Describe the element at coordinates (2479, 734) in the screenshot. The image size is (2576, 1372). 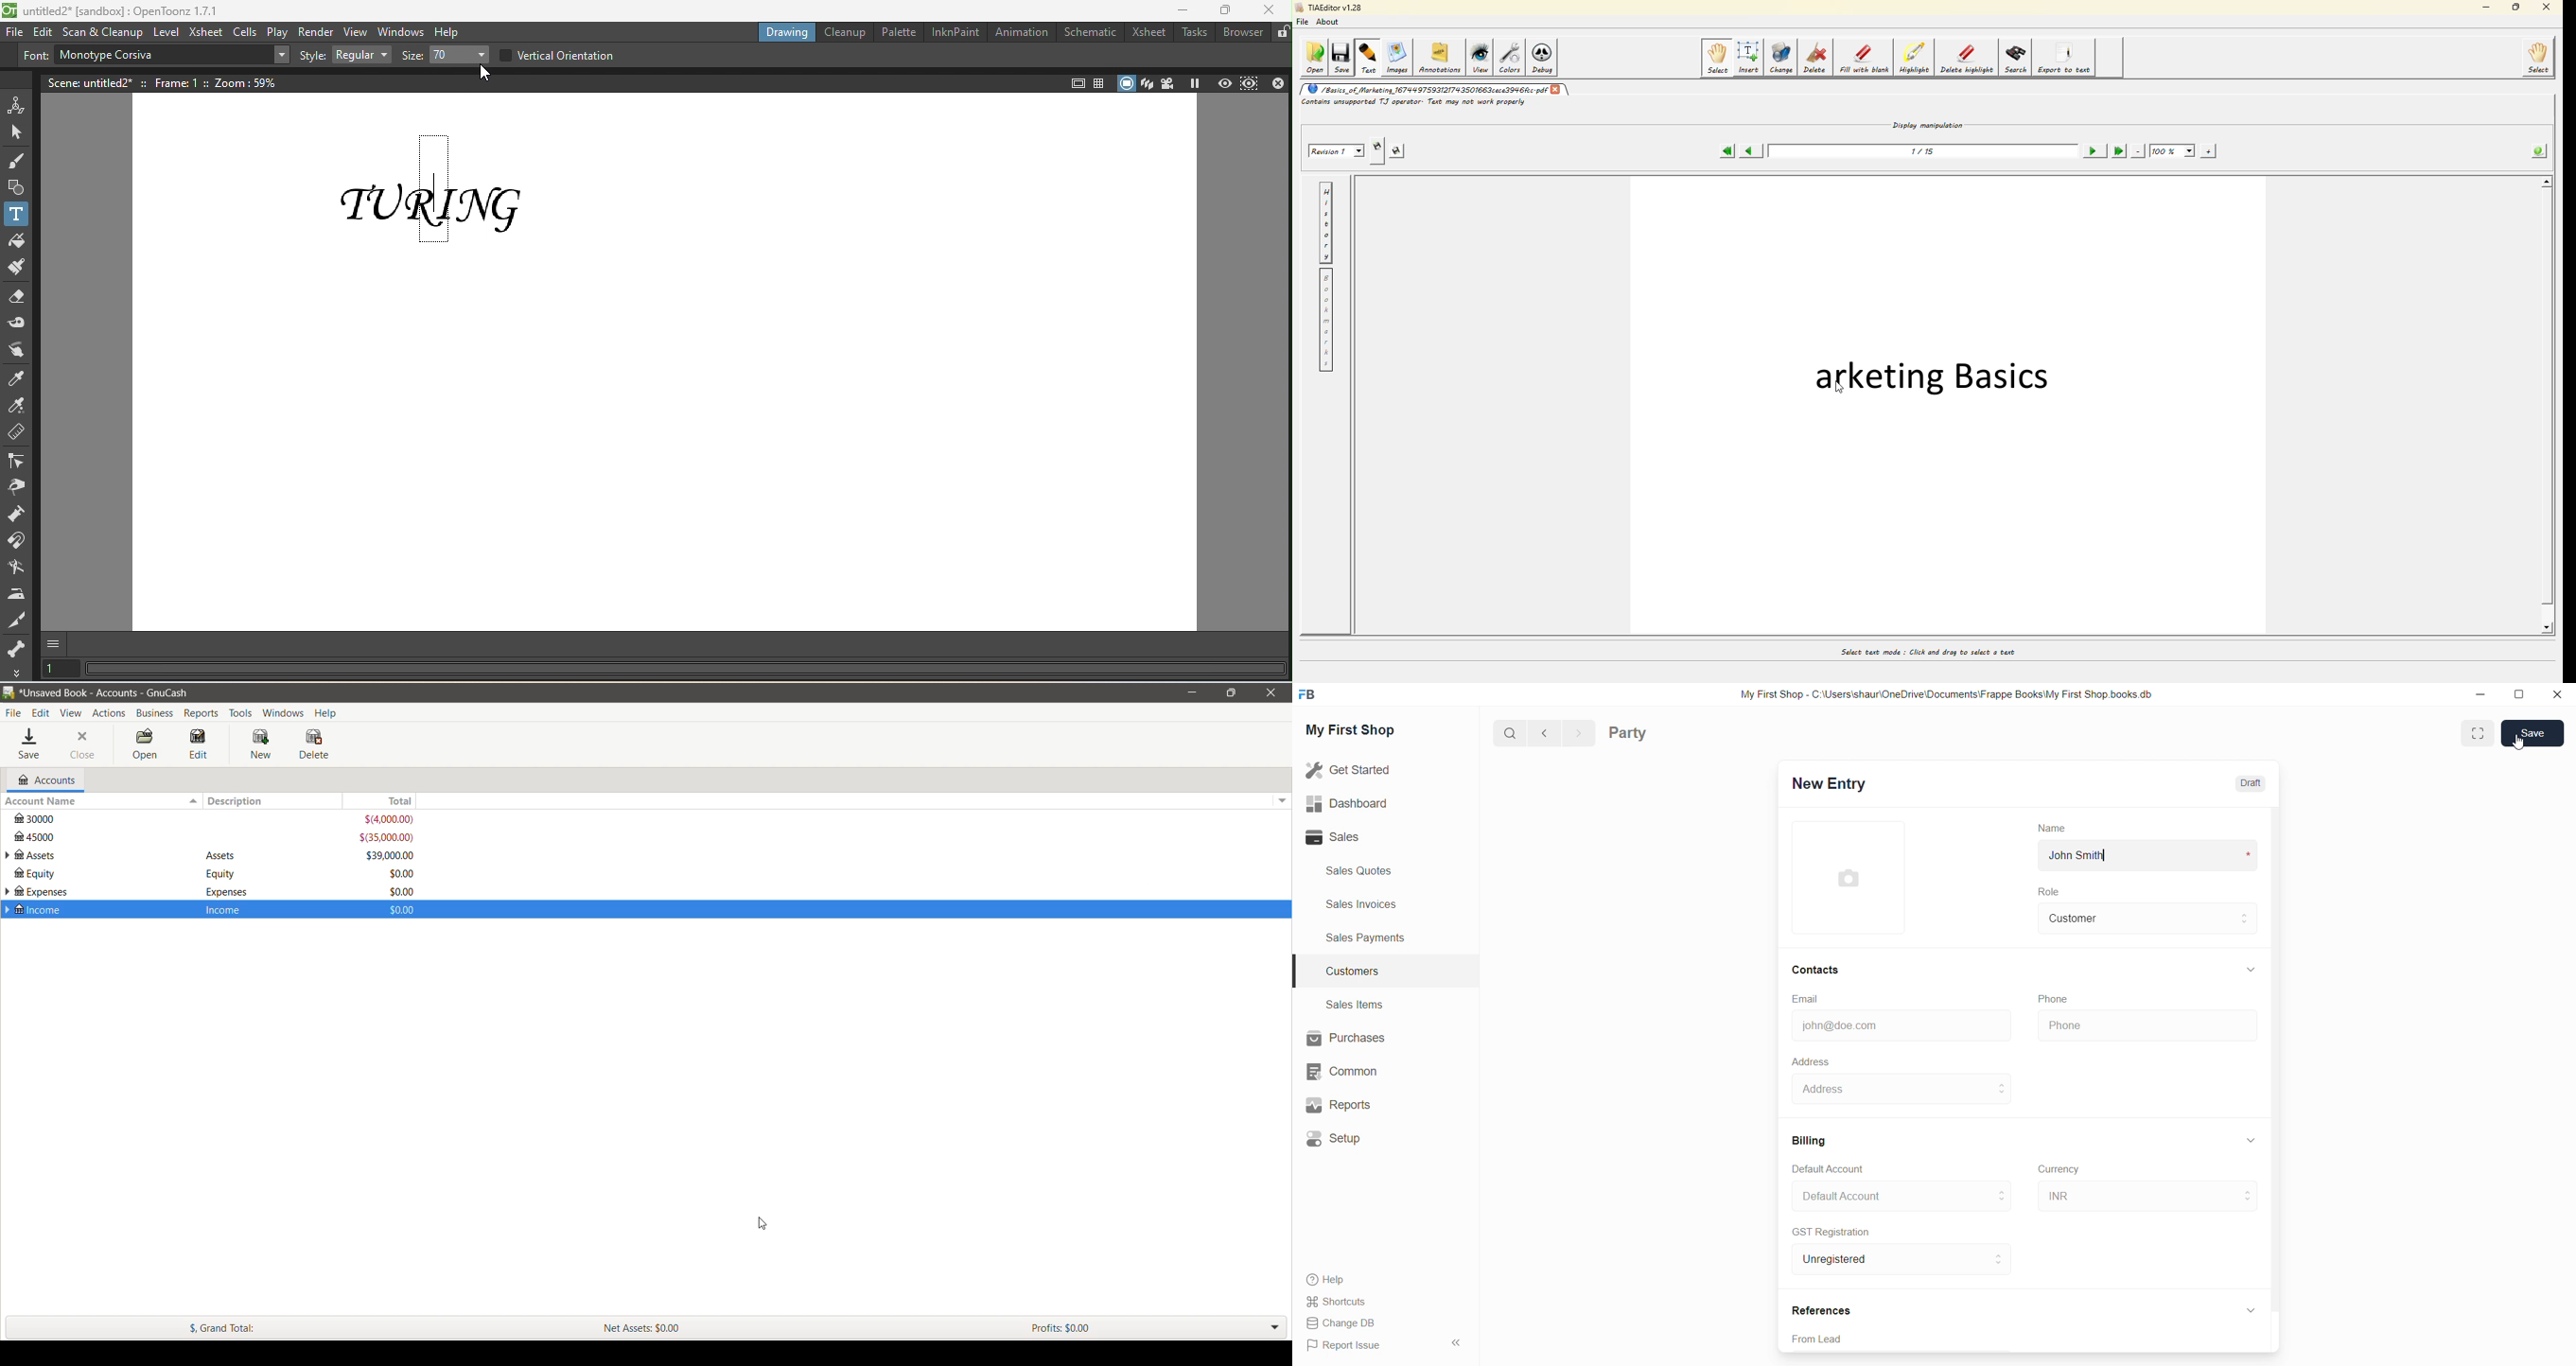
I see `full screen` at that location.